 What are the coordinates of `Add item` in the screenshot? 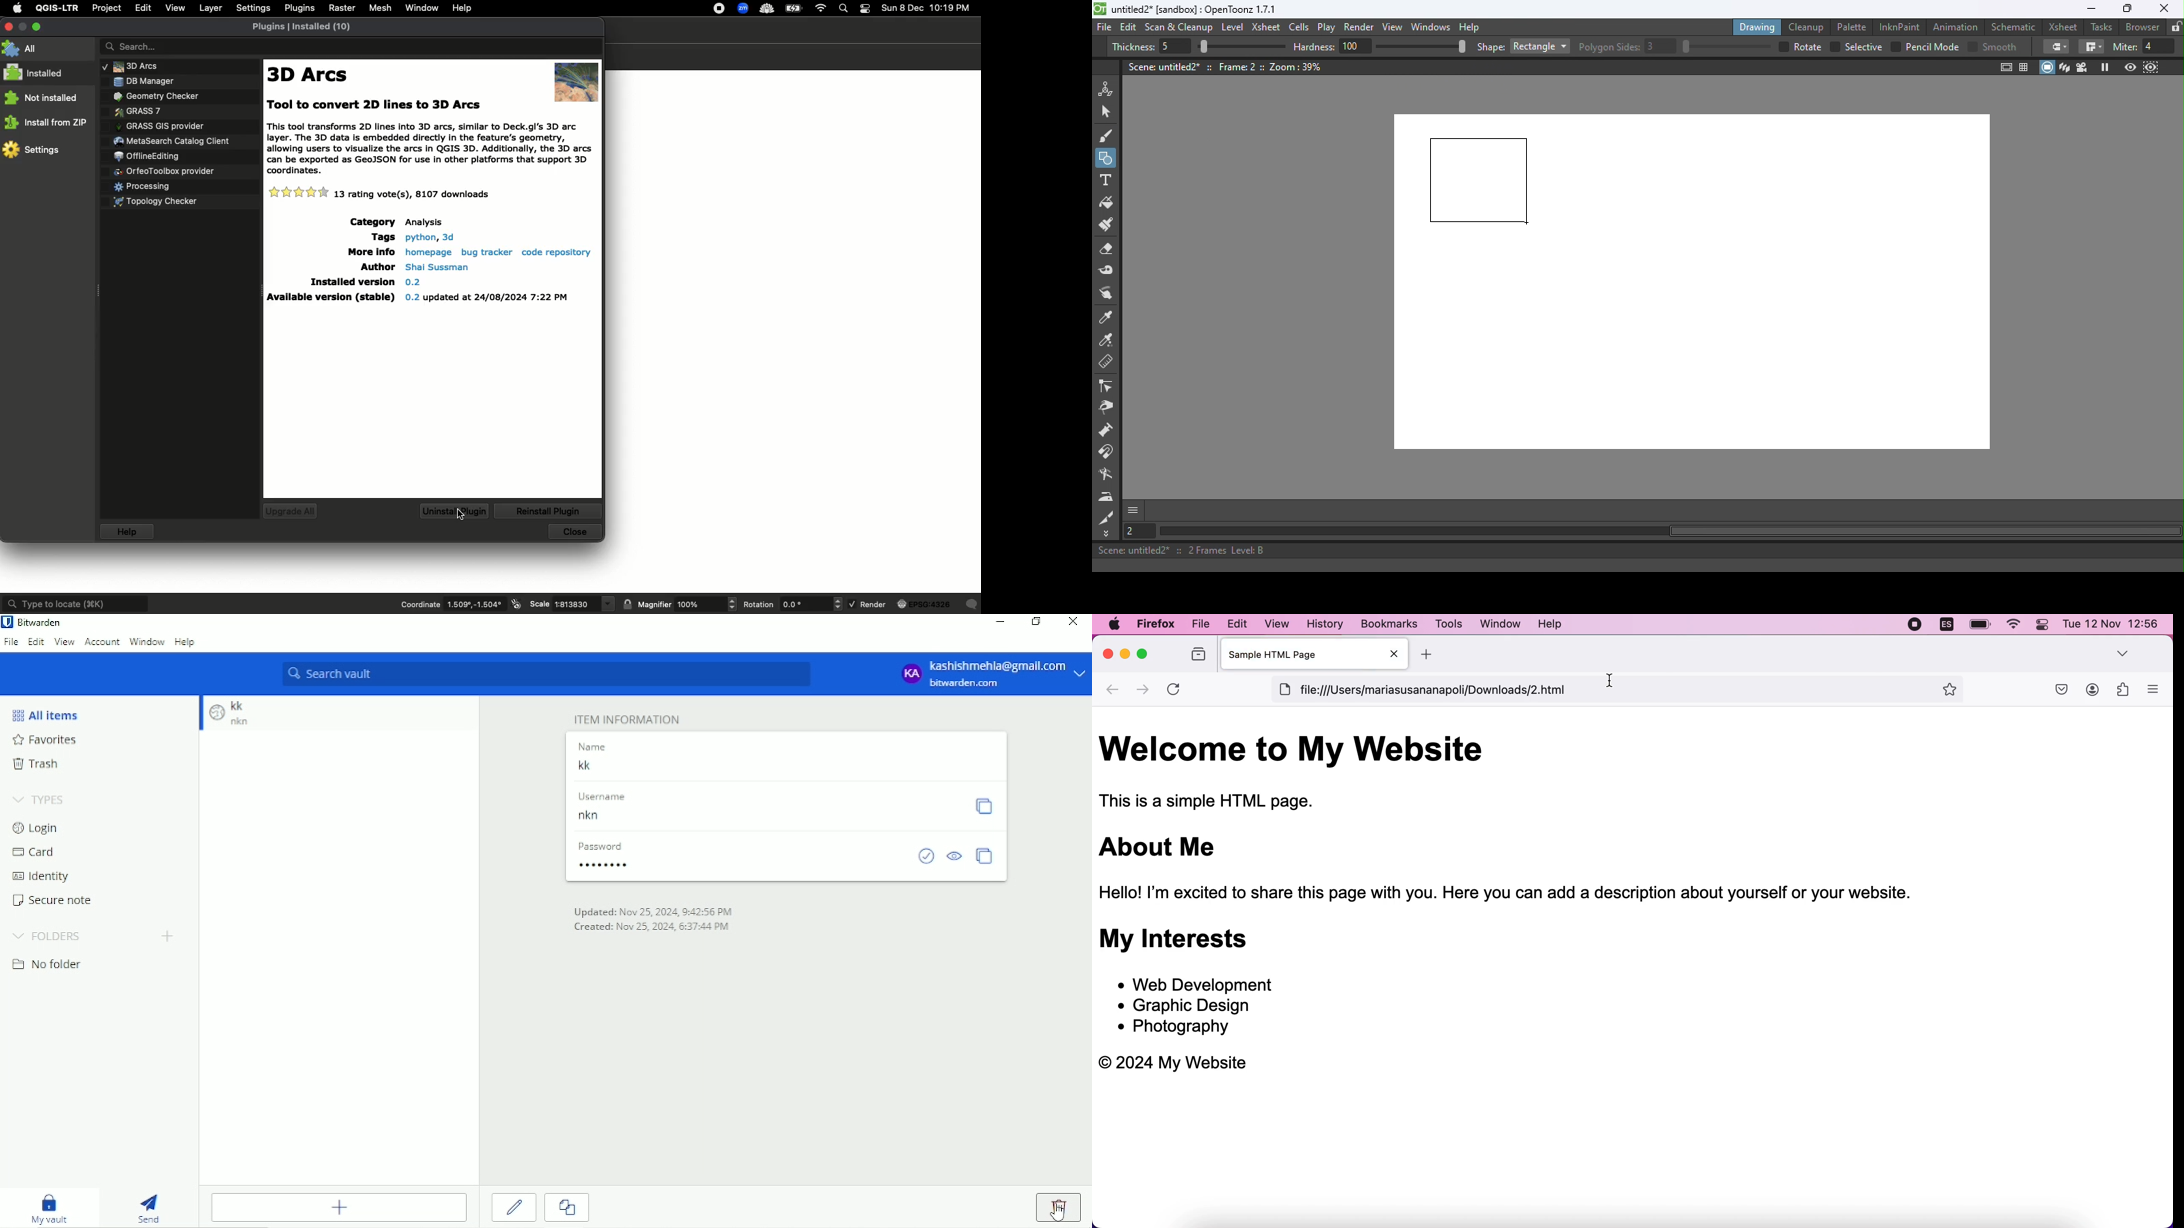 It's located at (339, 1209).